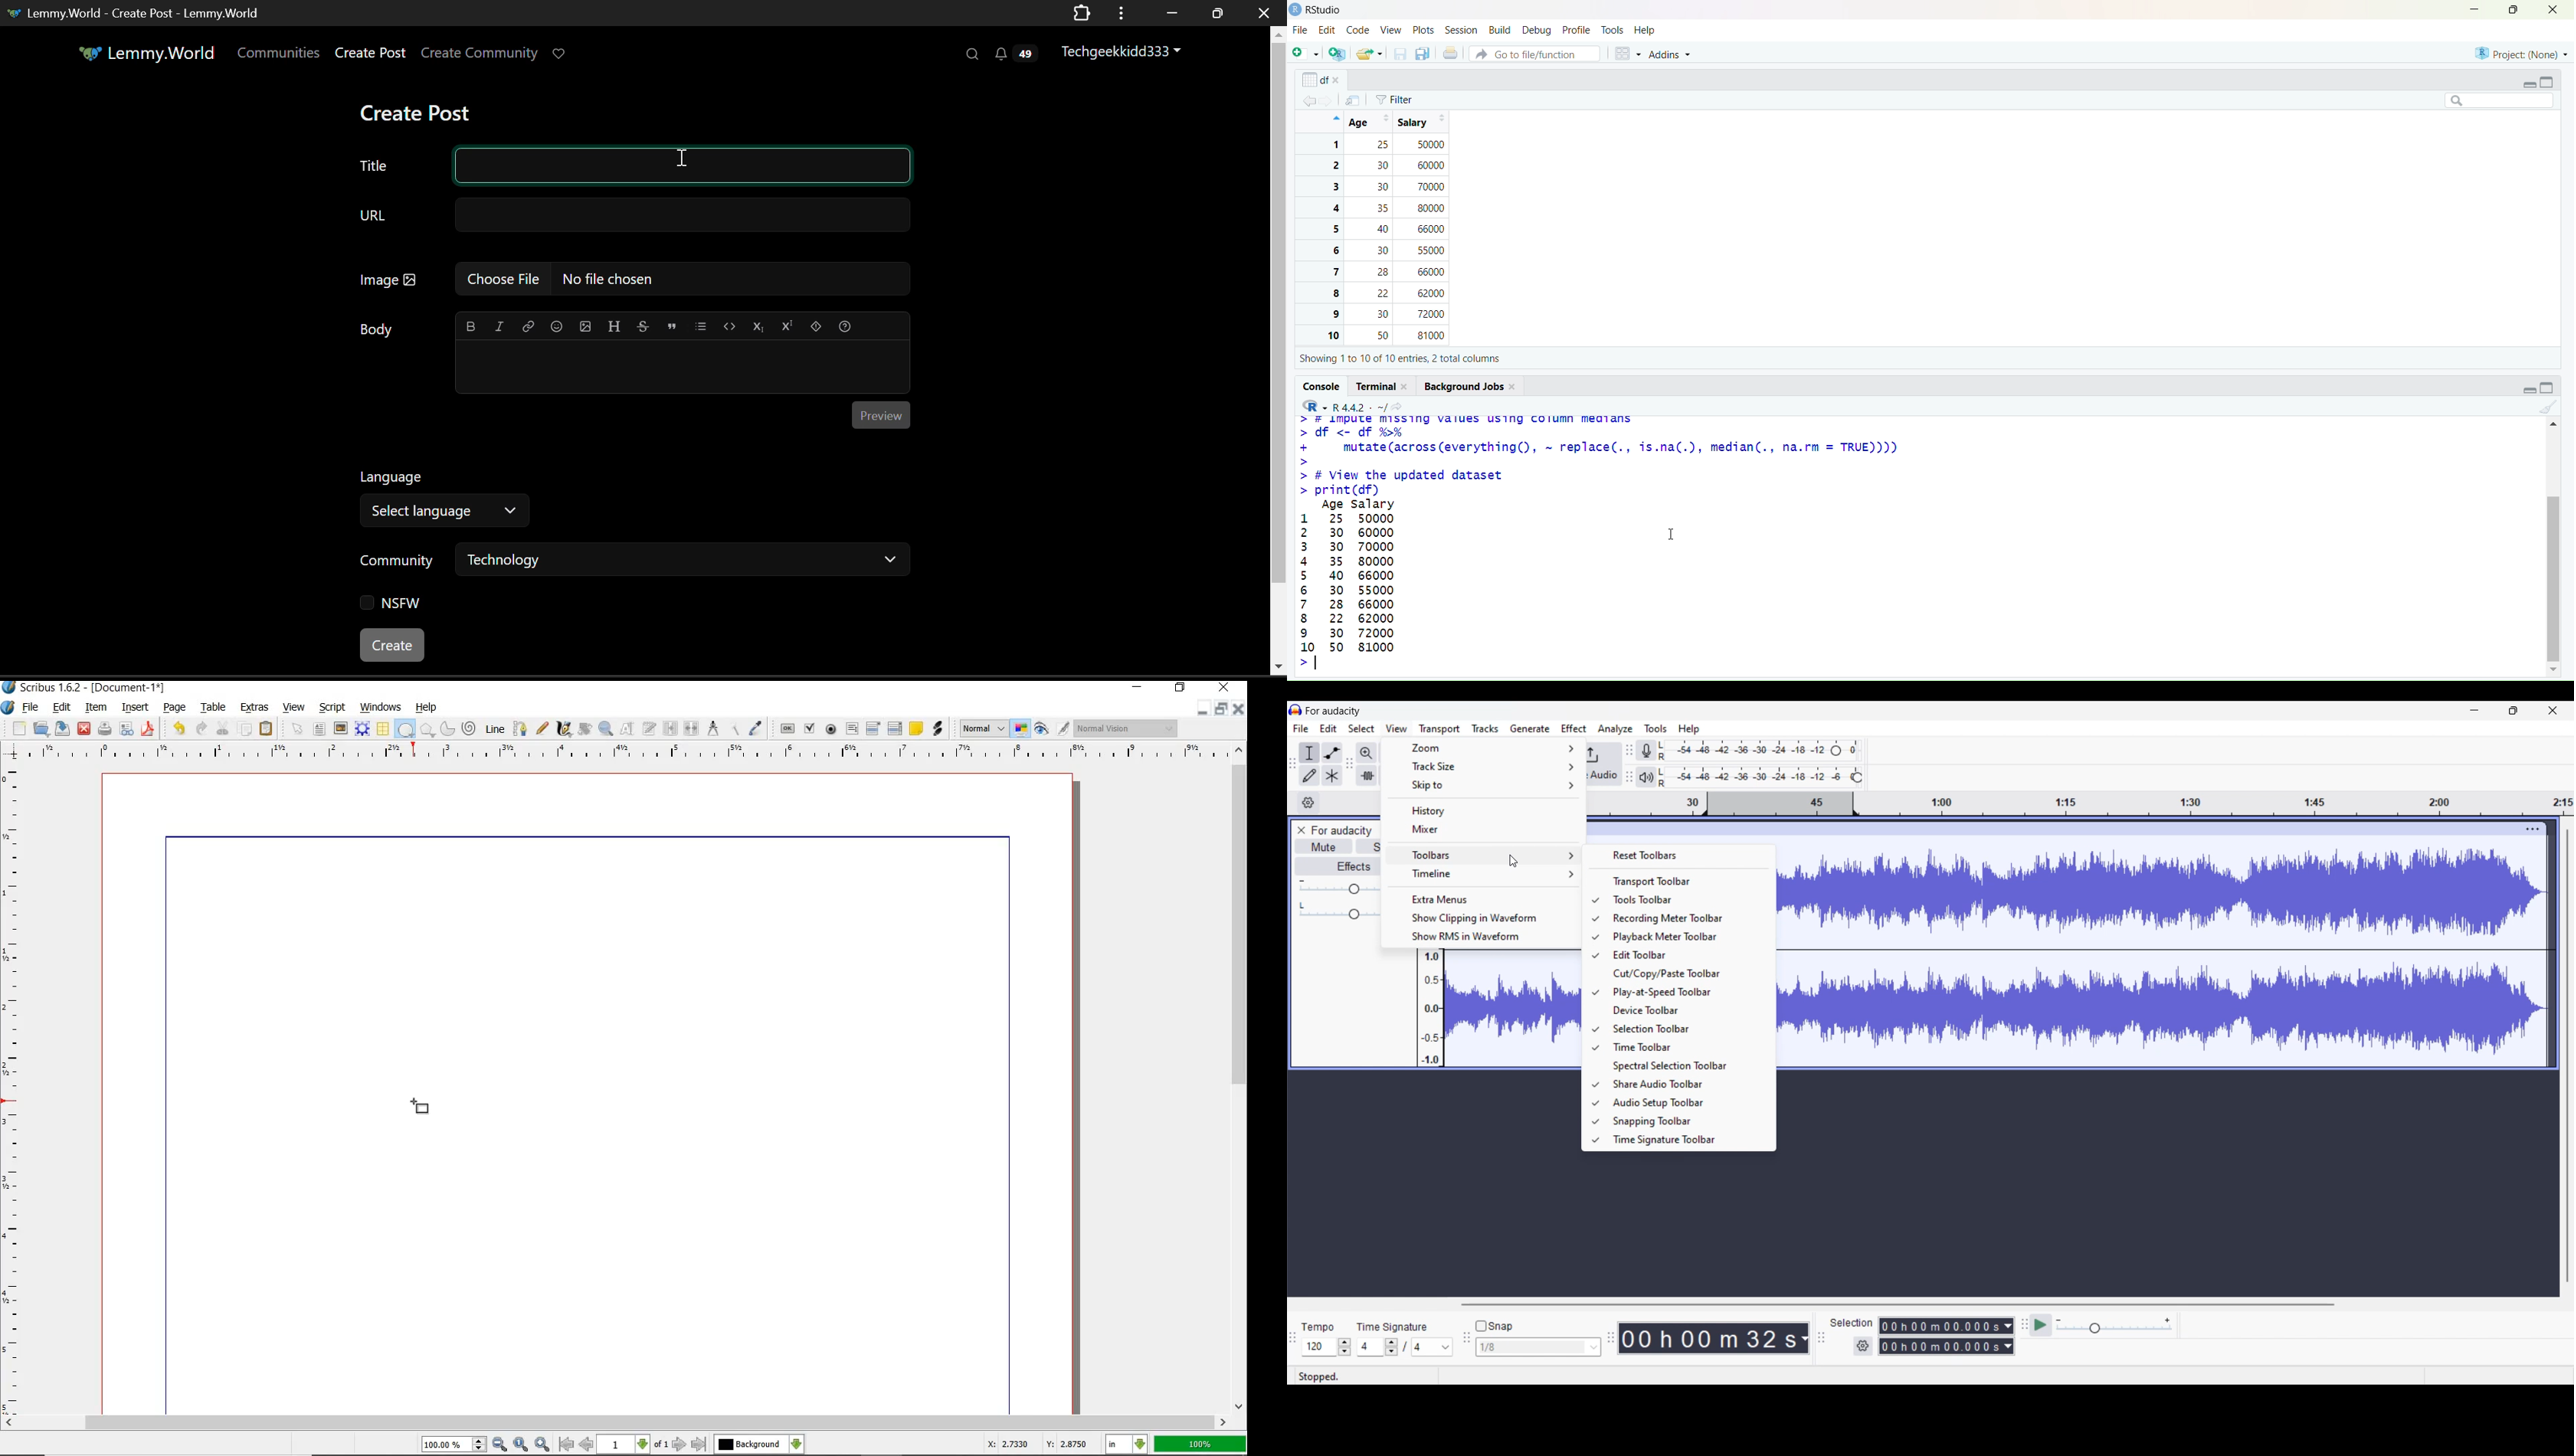 Image resolution: width=2576 pixels, height=1456 pixels. What do you see at coordinates (1328, 30) in the screenshot?
I see `edit` at bounding box center [1328, 30].